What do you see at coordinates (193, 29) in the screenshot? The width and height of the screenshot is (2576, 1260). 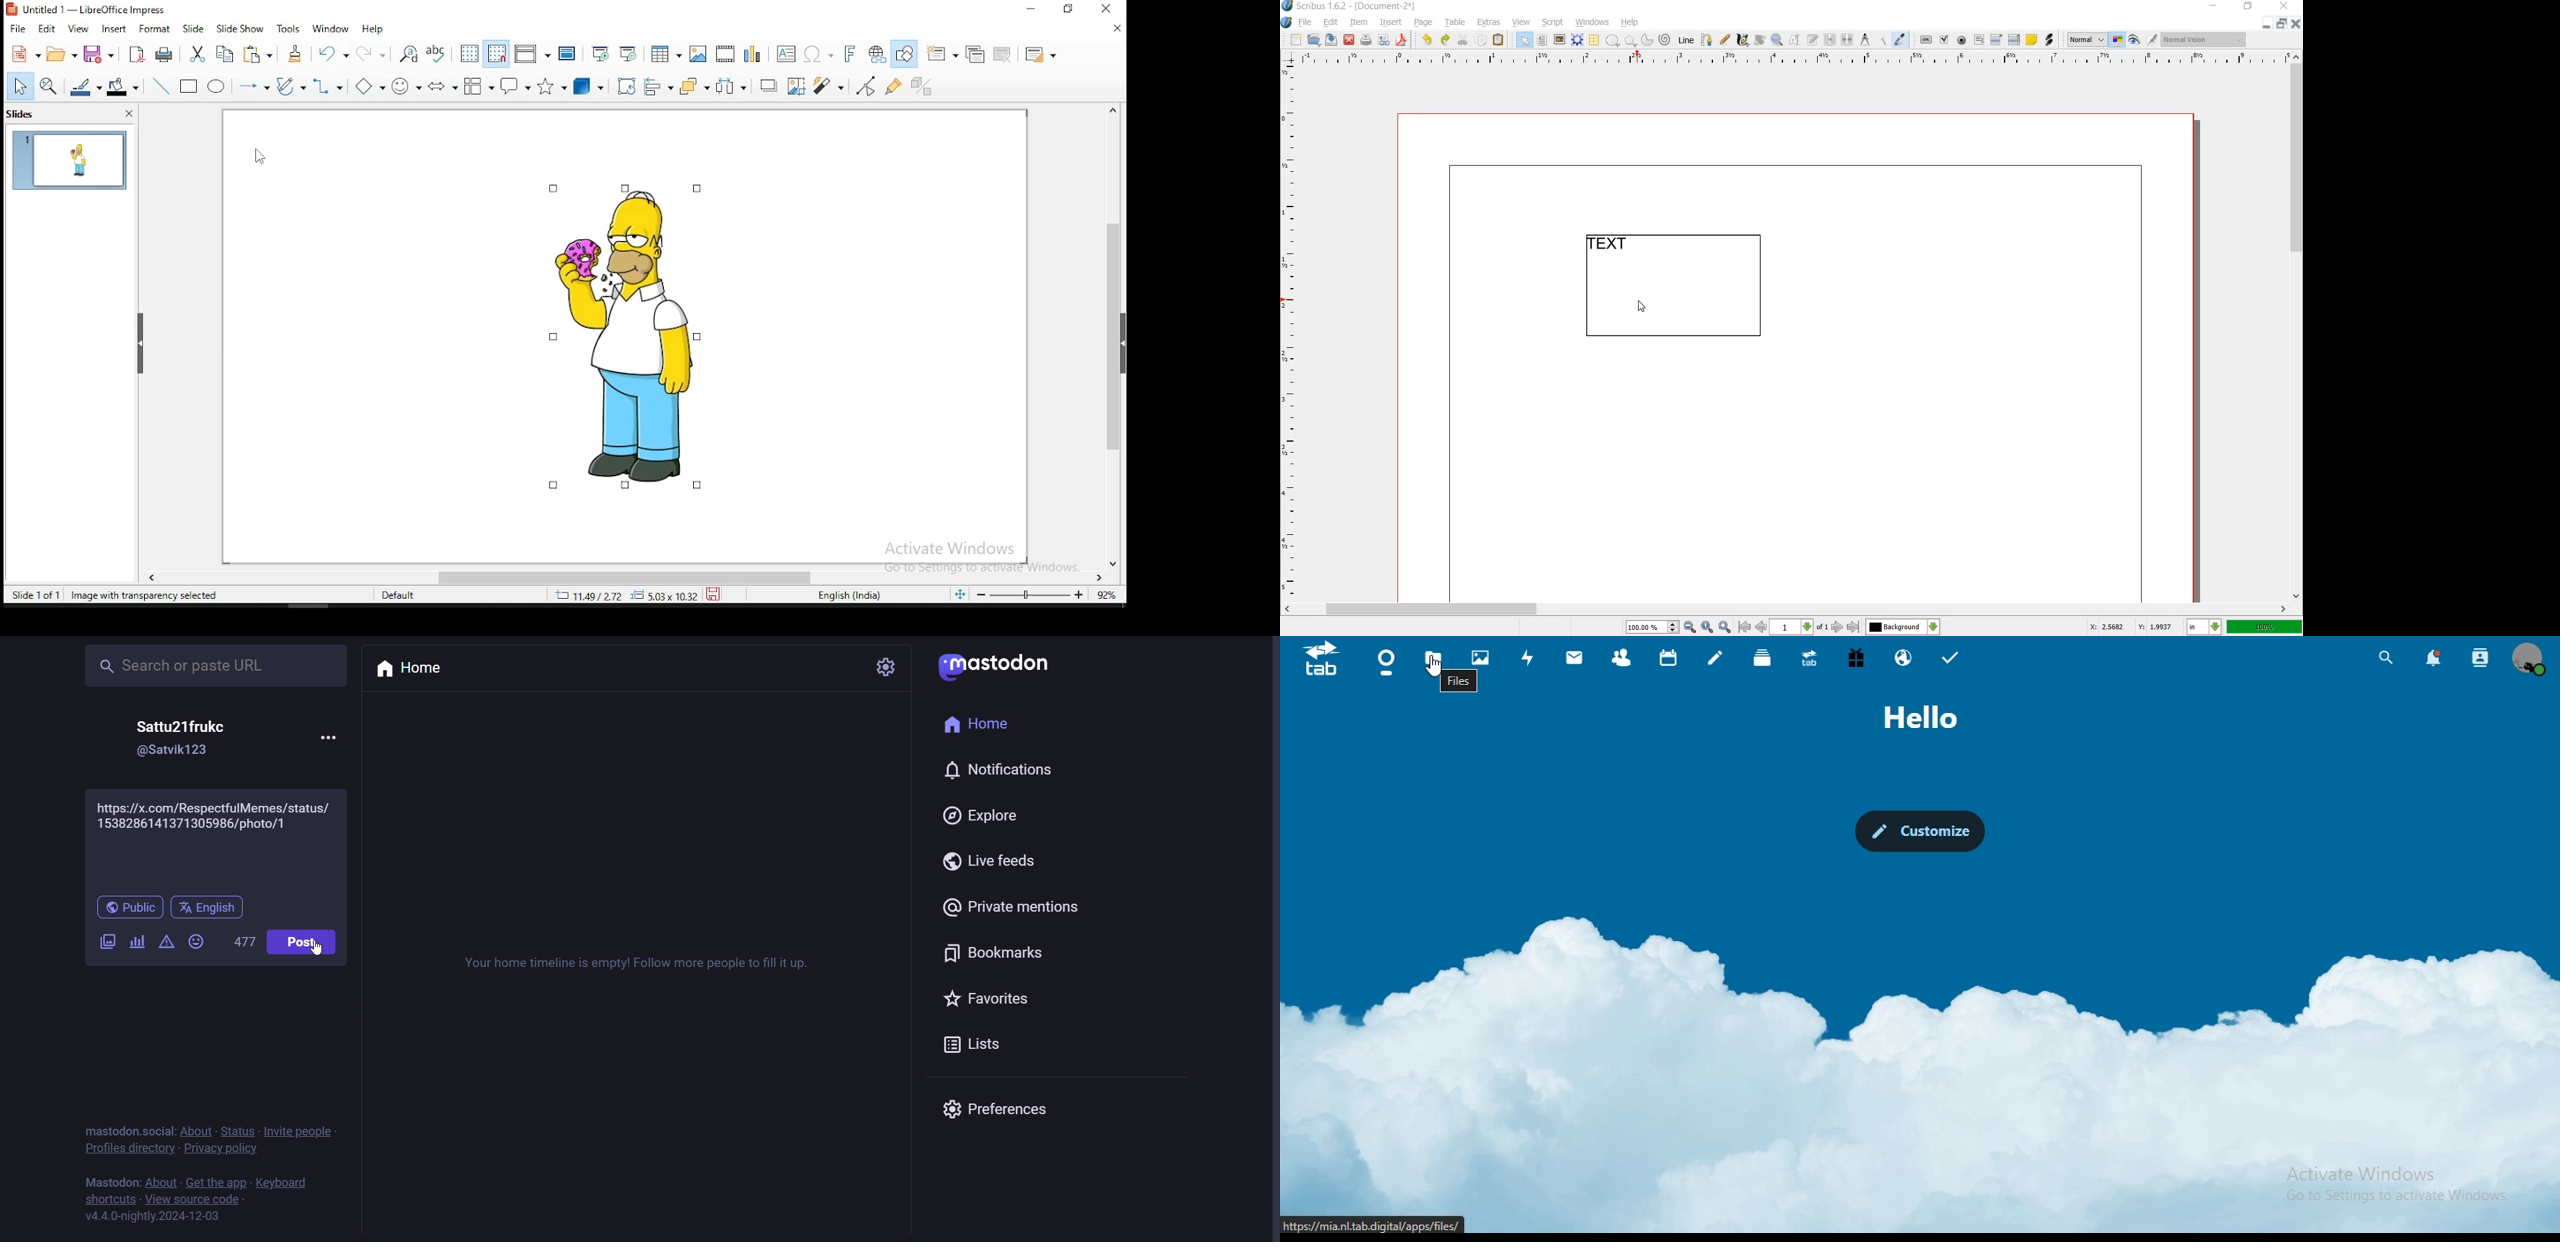 I see `slide show` at bounding box center [193, 29].